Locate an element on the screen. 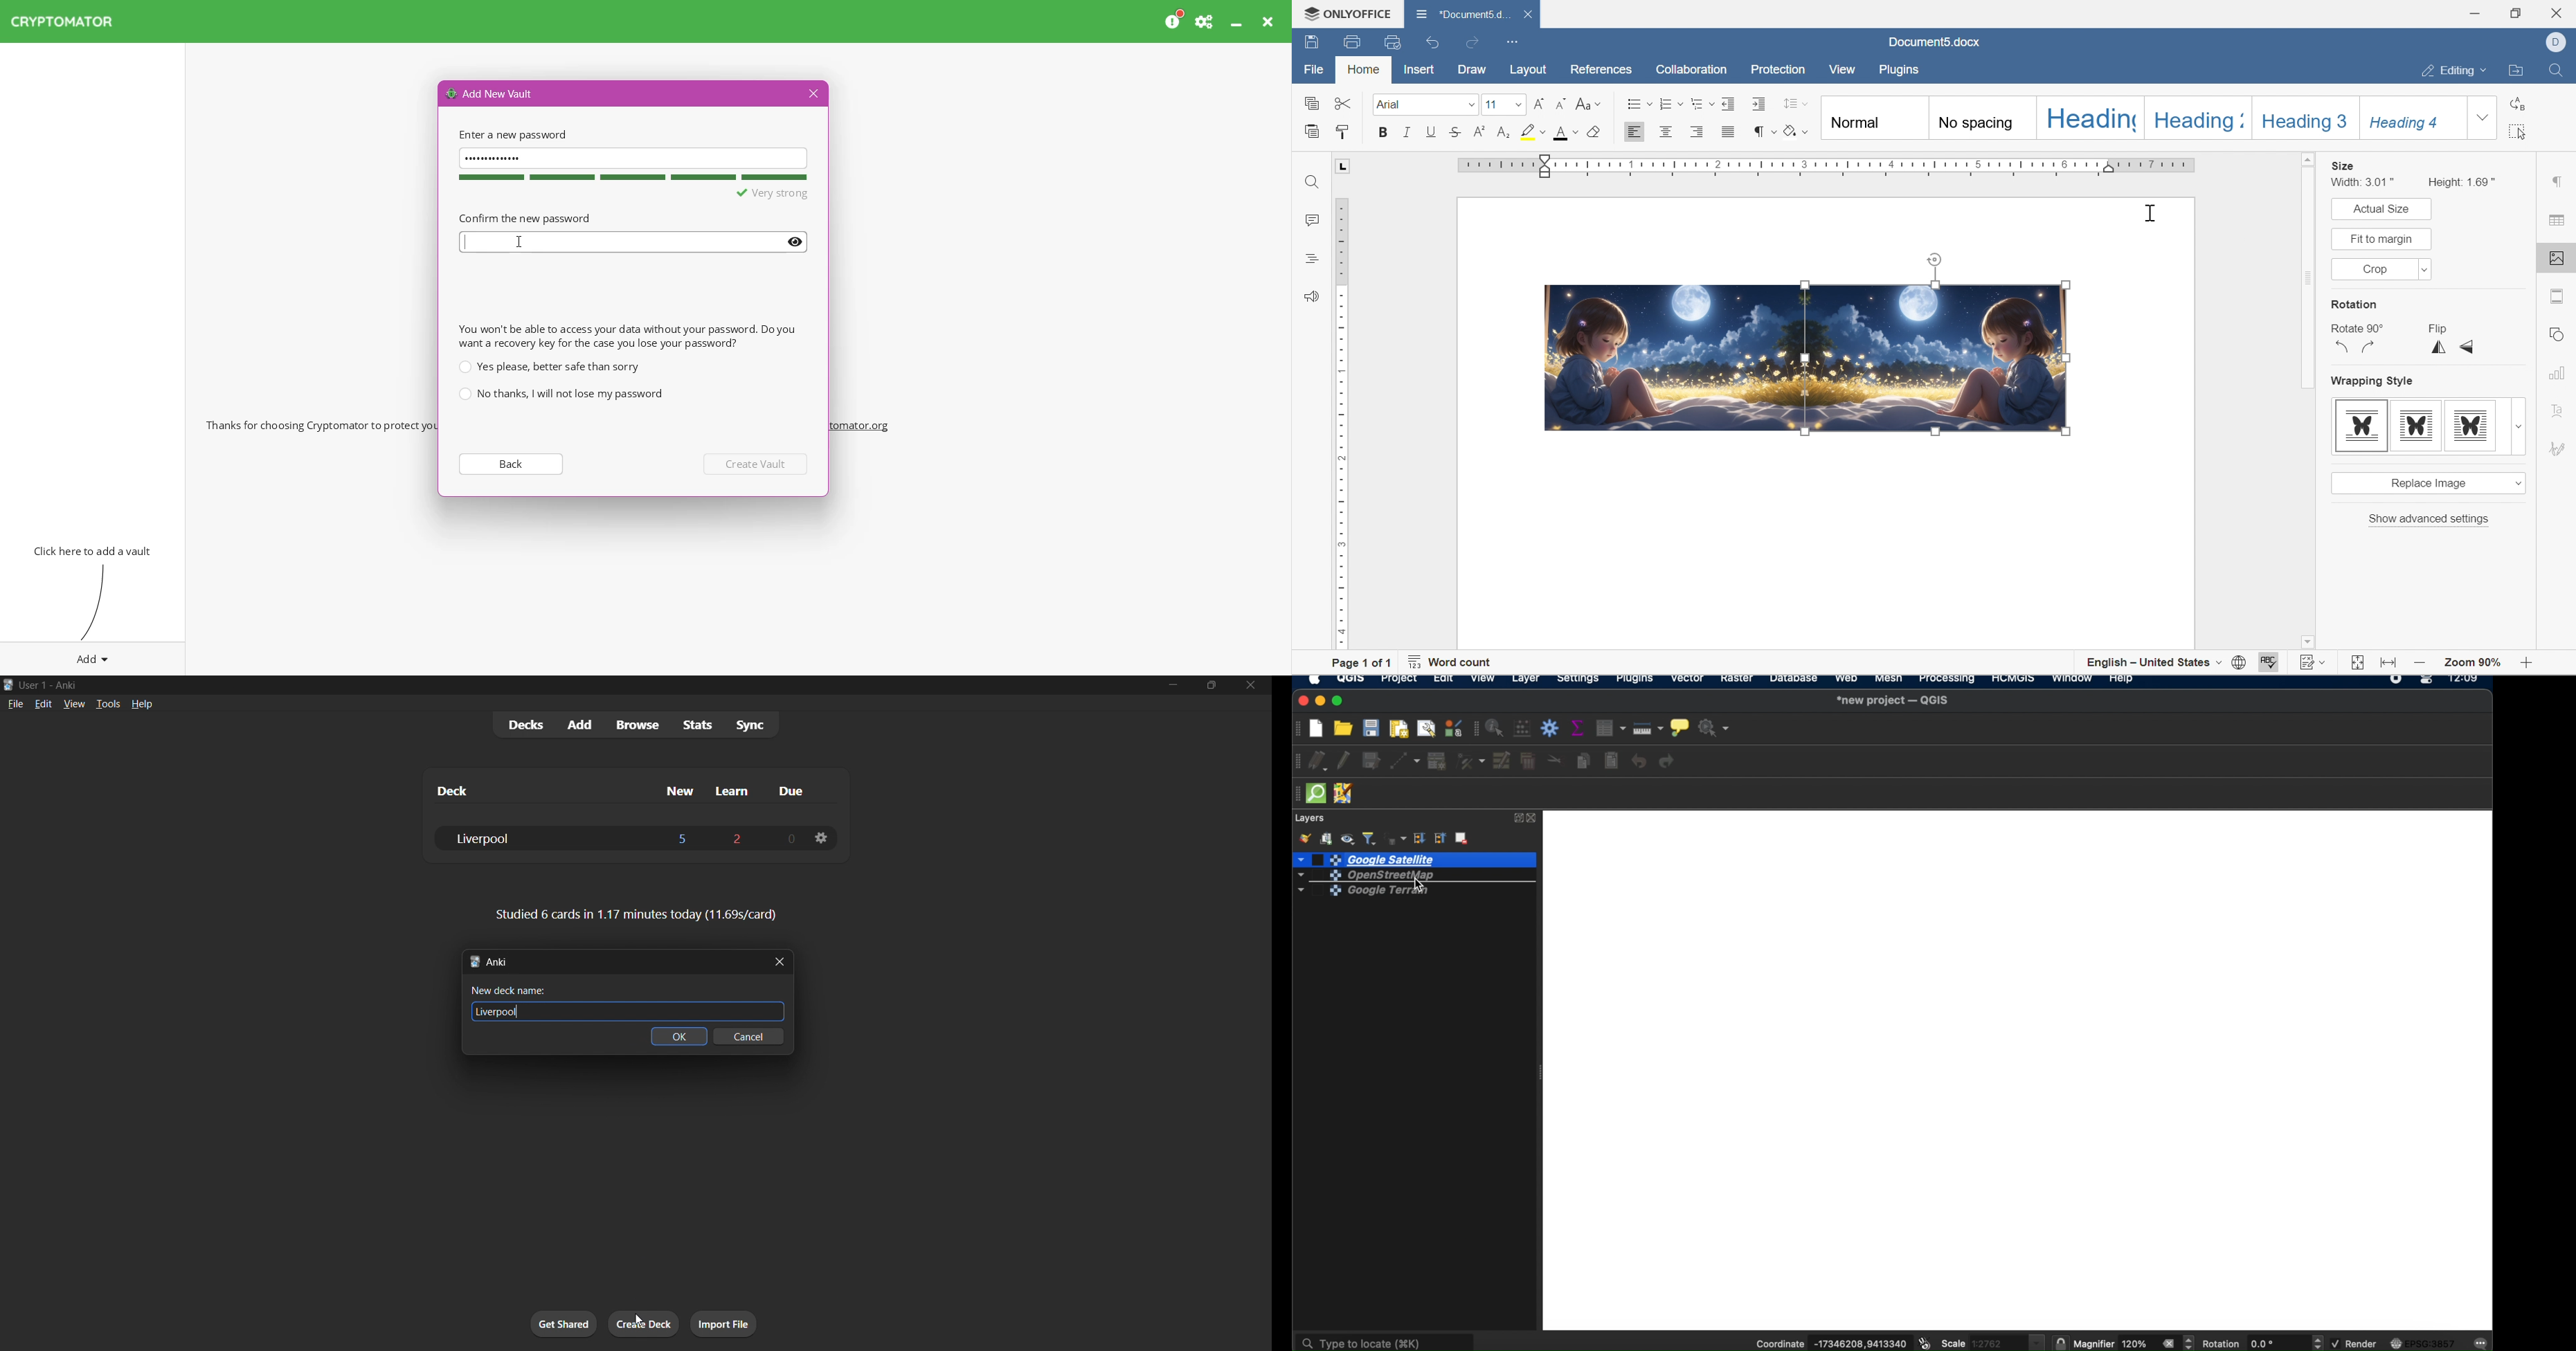 Image resolution: width=2576 pixels, height=1372 pixels. fit to page is located at coordinates (2358, 663).